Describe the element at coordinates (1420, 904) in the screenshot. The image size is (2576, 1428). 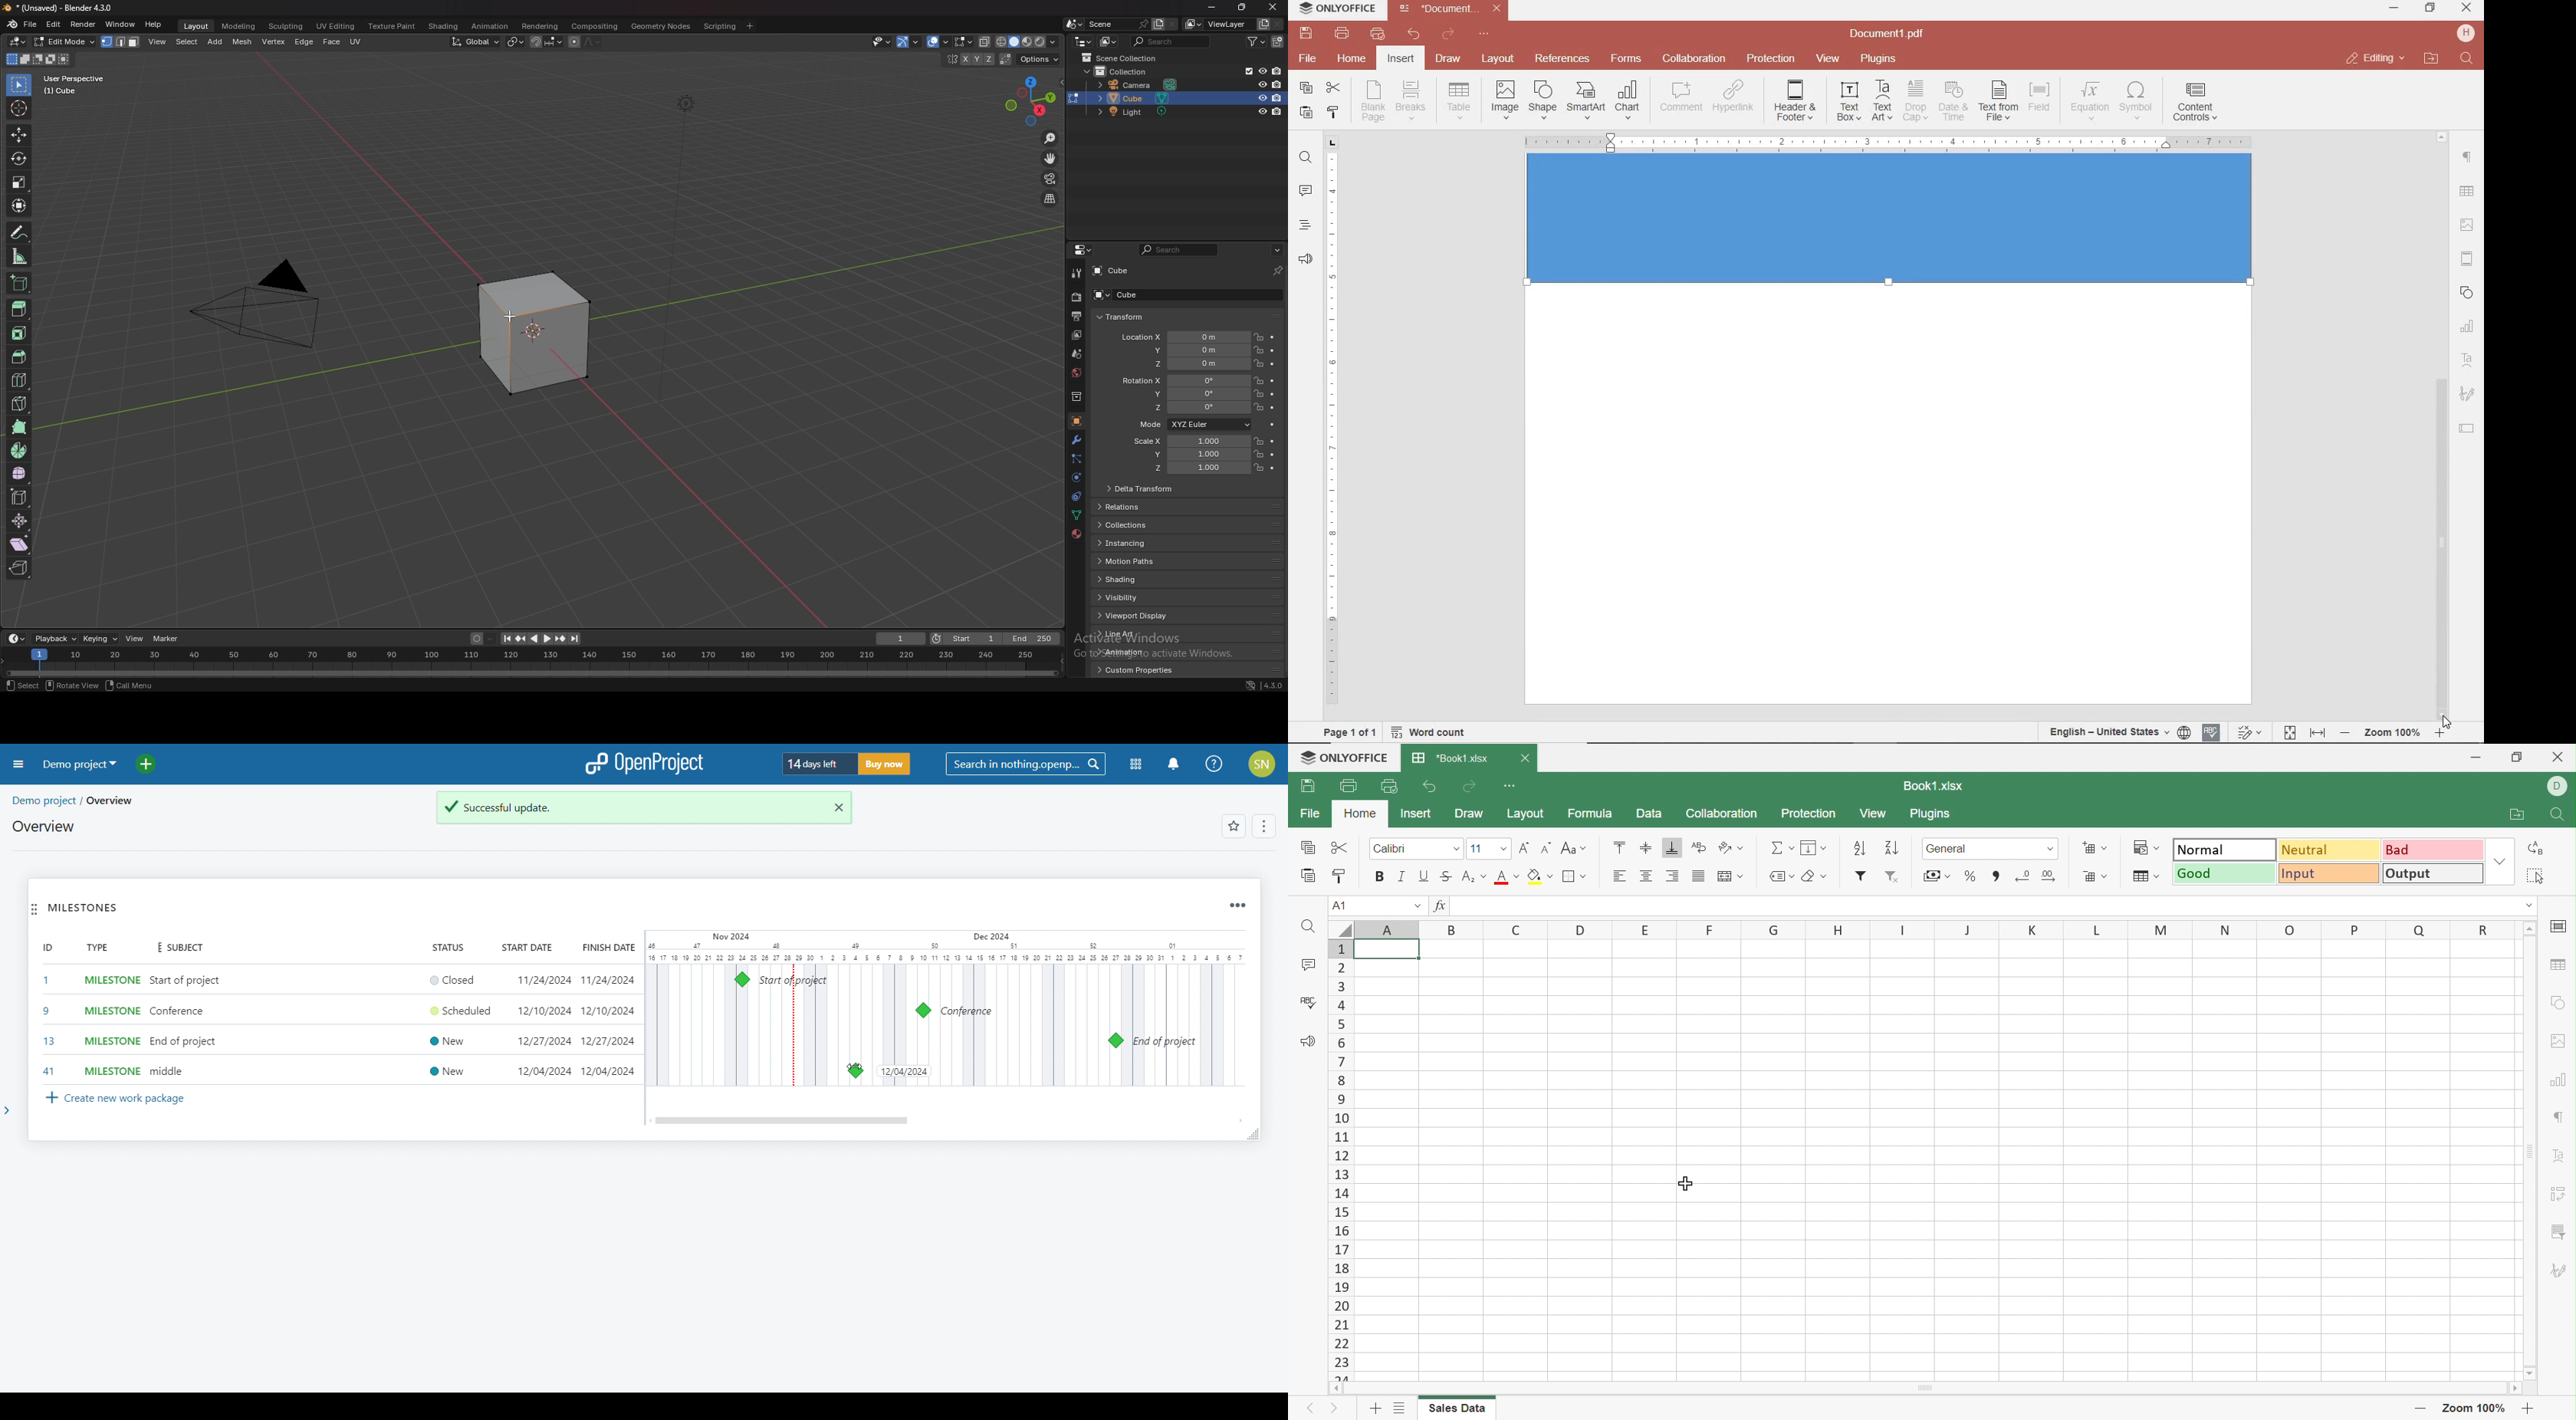
I see `Drop Down` at that location.